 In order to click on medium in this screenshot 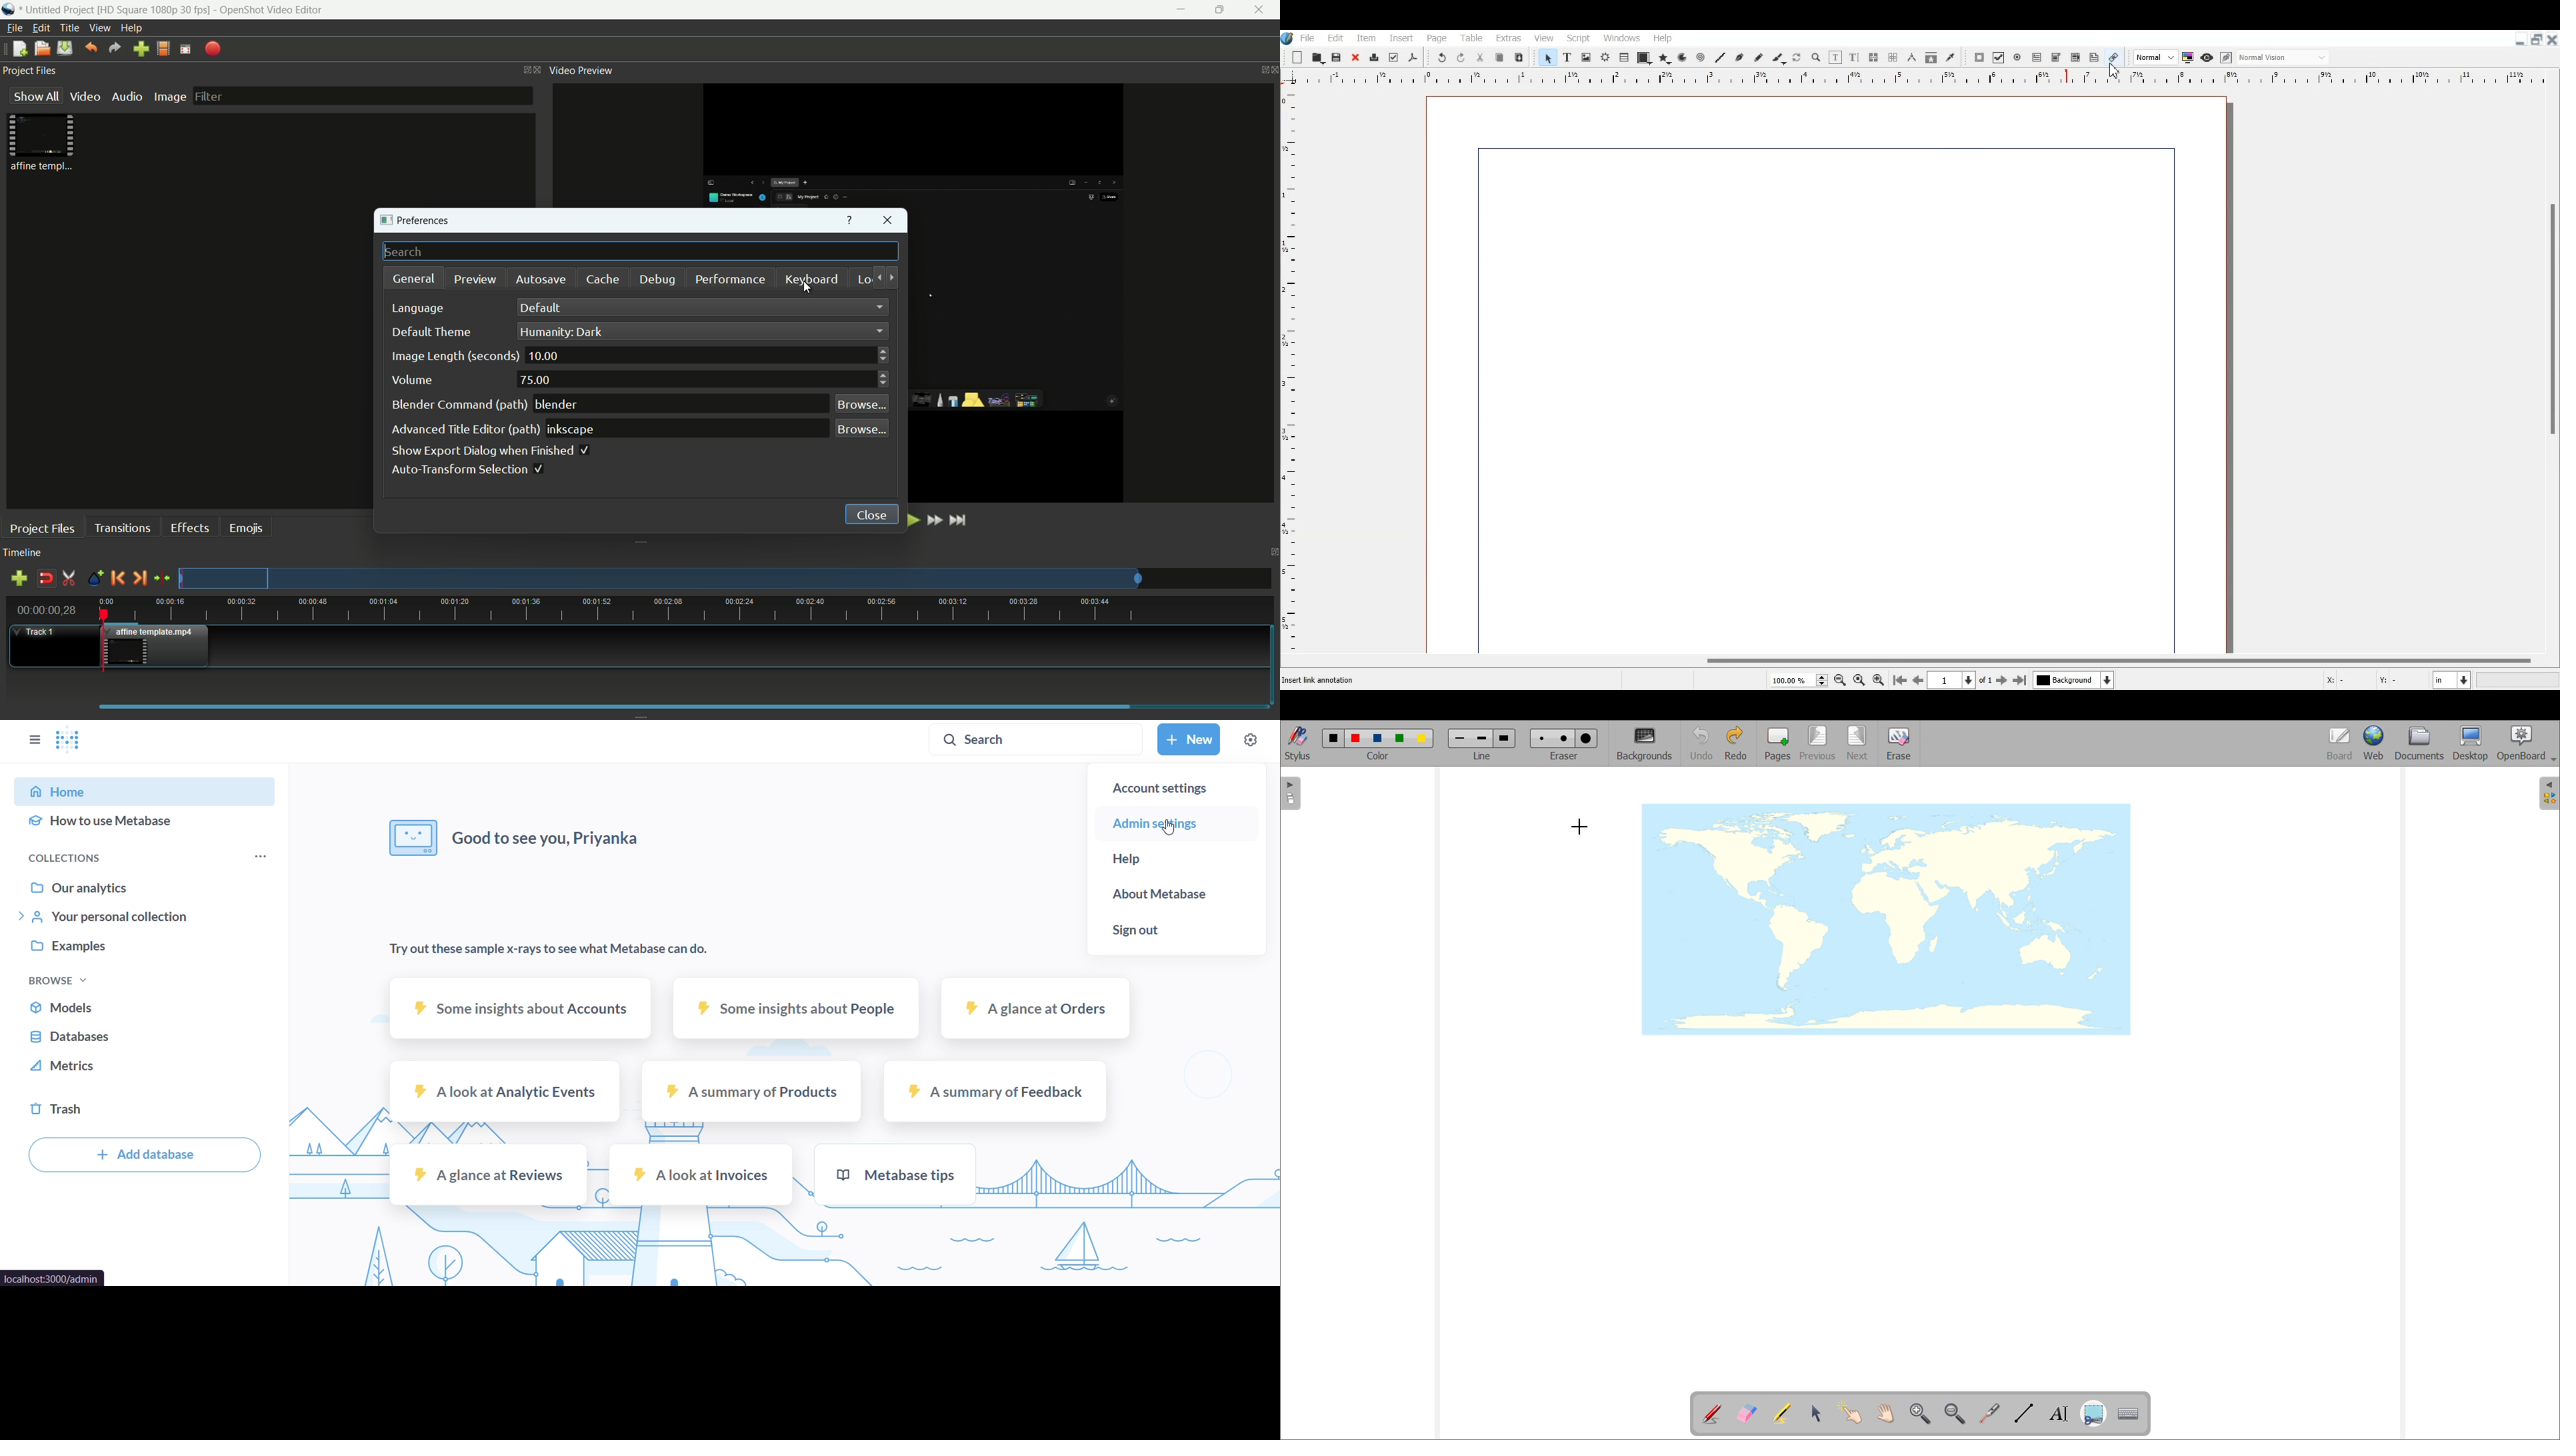, I will do `click(1481, 739)`.